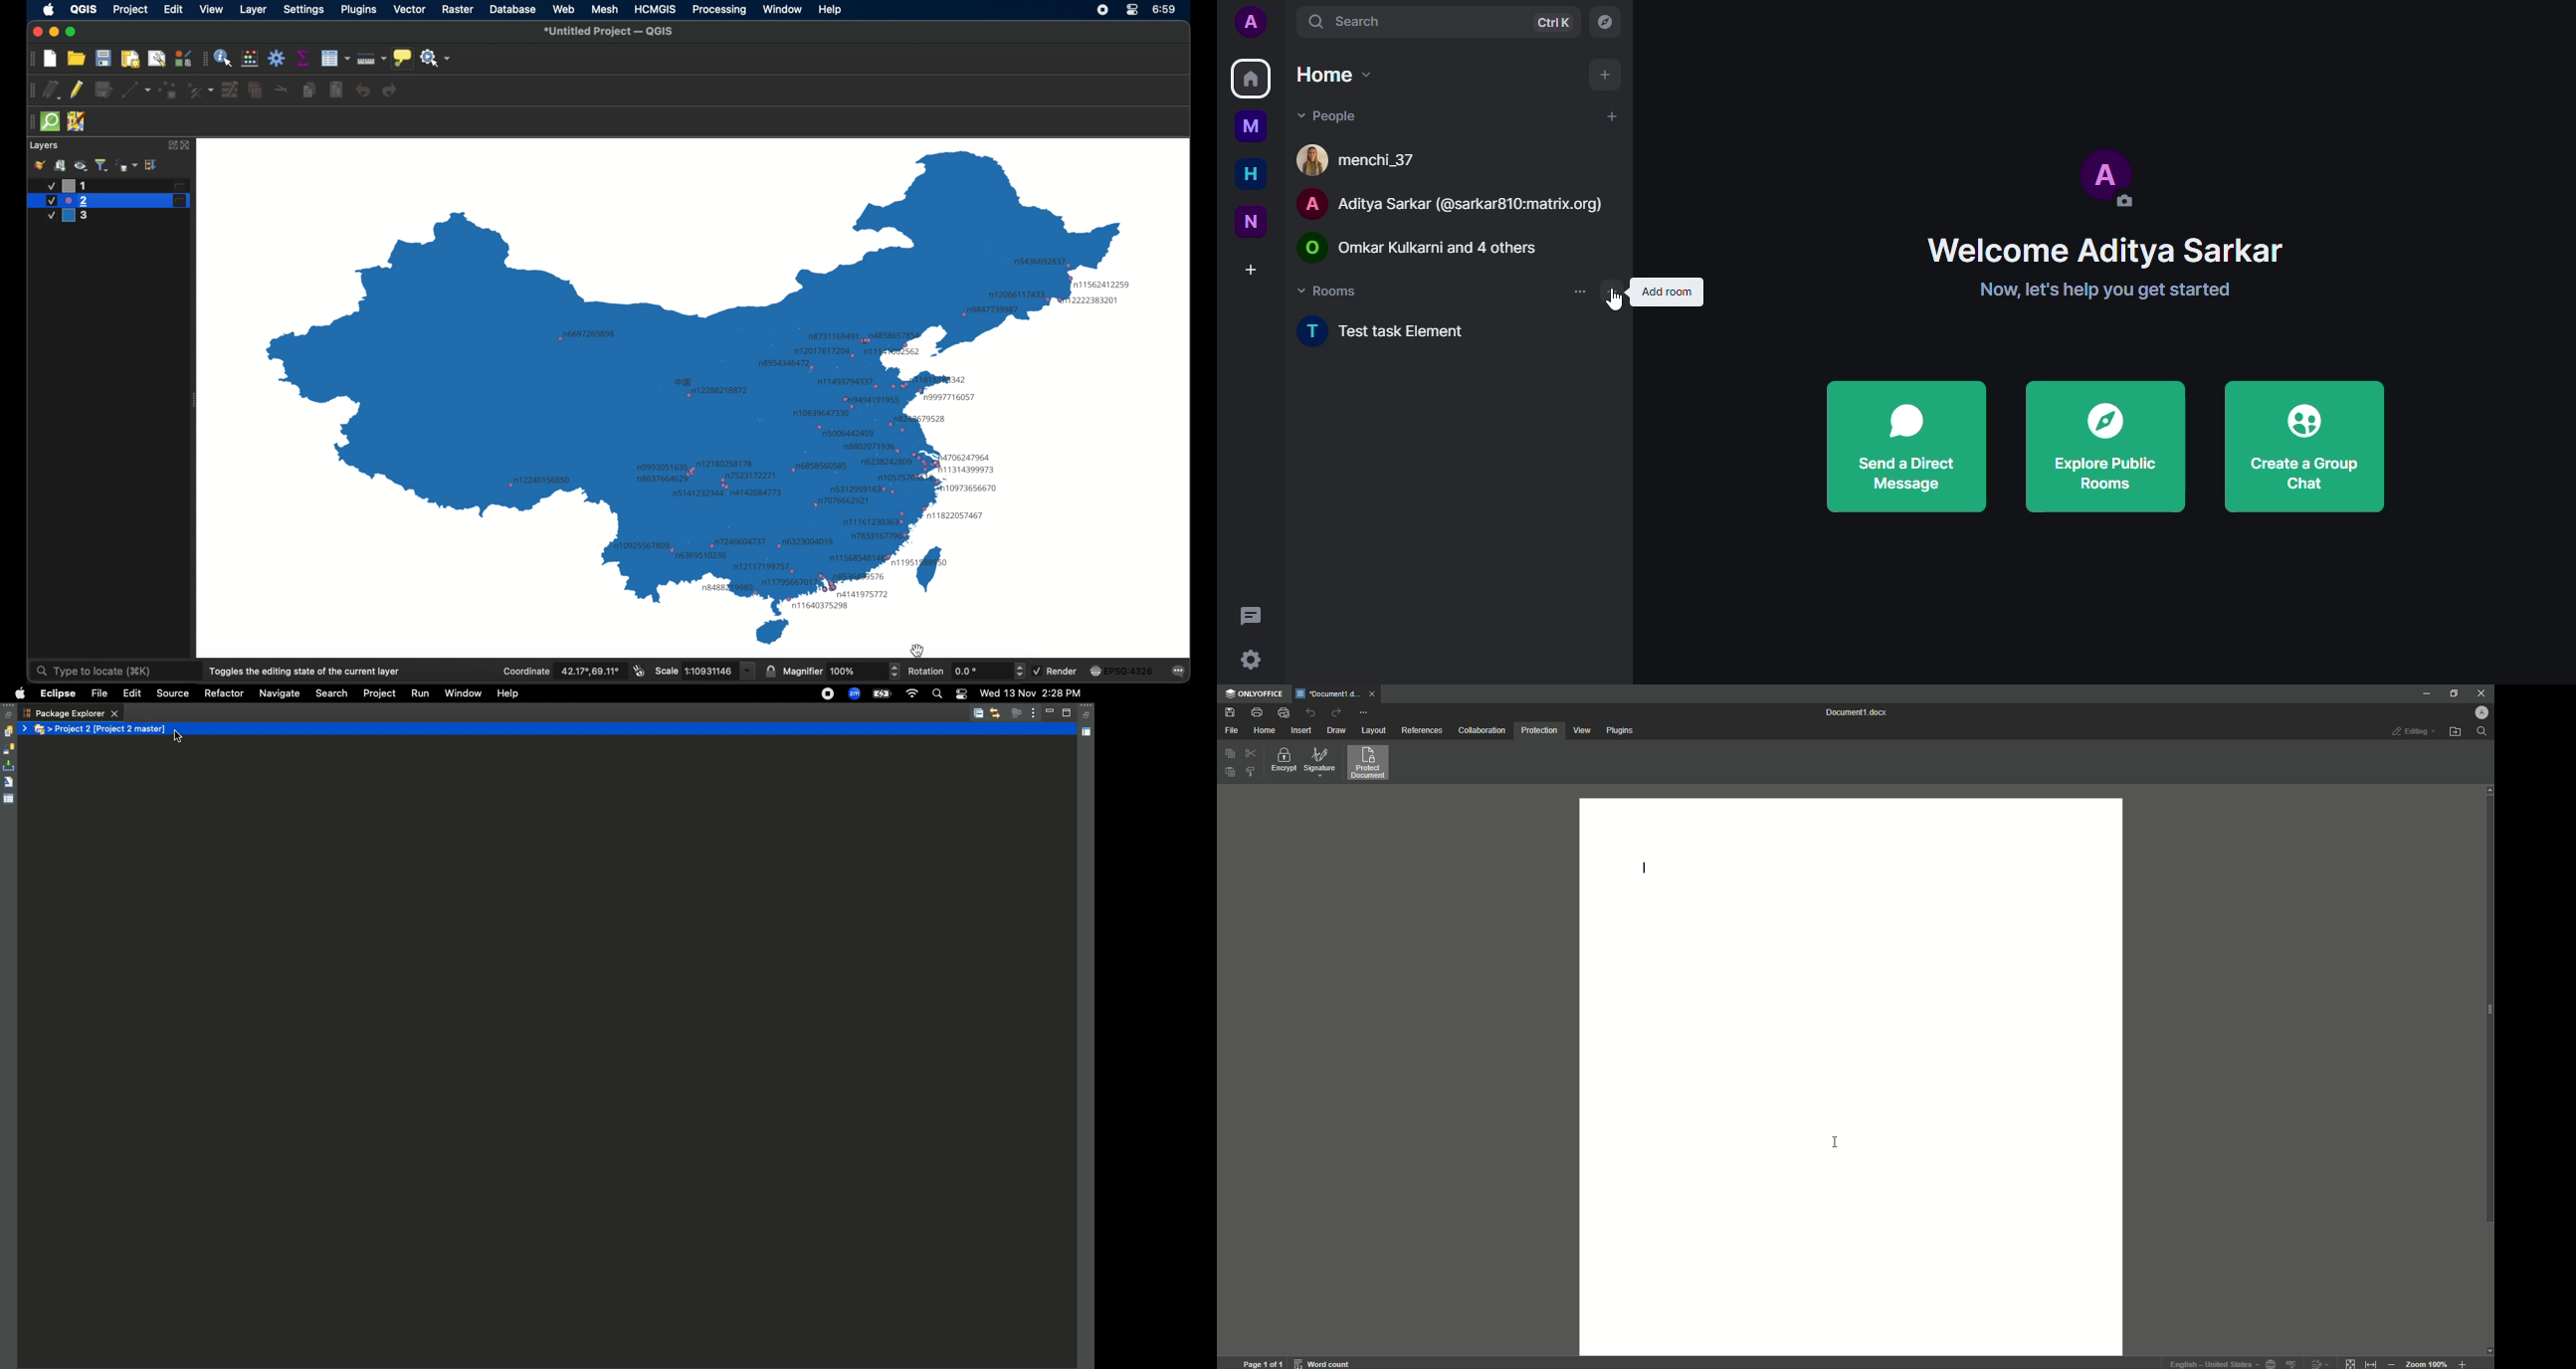 This screenshot has height=1372, width=2576. What do you see at coordinates (103, 89) in the screenshot?
I see `save edits` at bounding box center [103, 89].